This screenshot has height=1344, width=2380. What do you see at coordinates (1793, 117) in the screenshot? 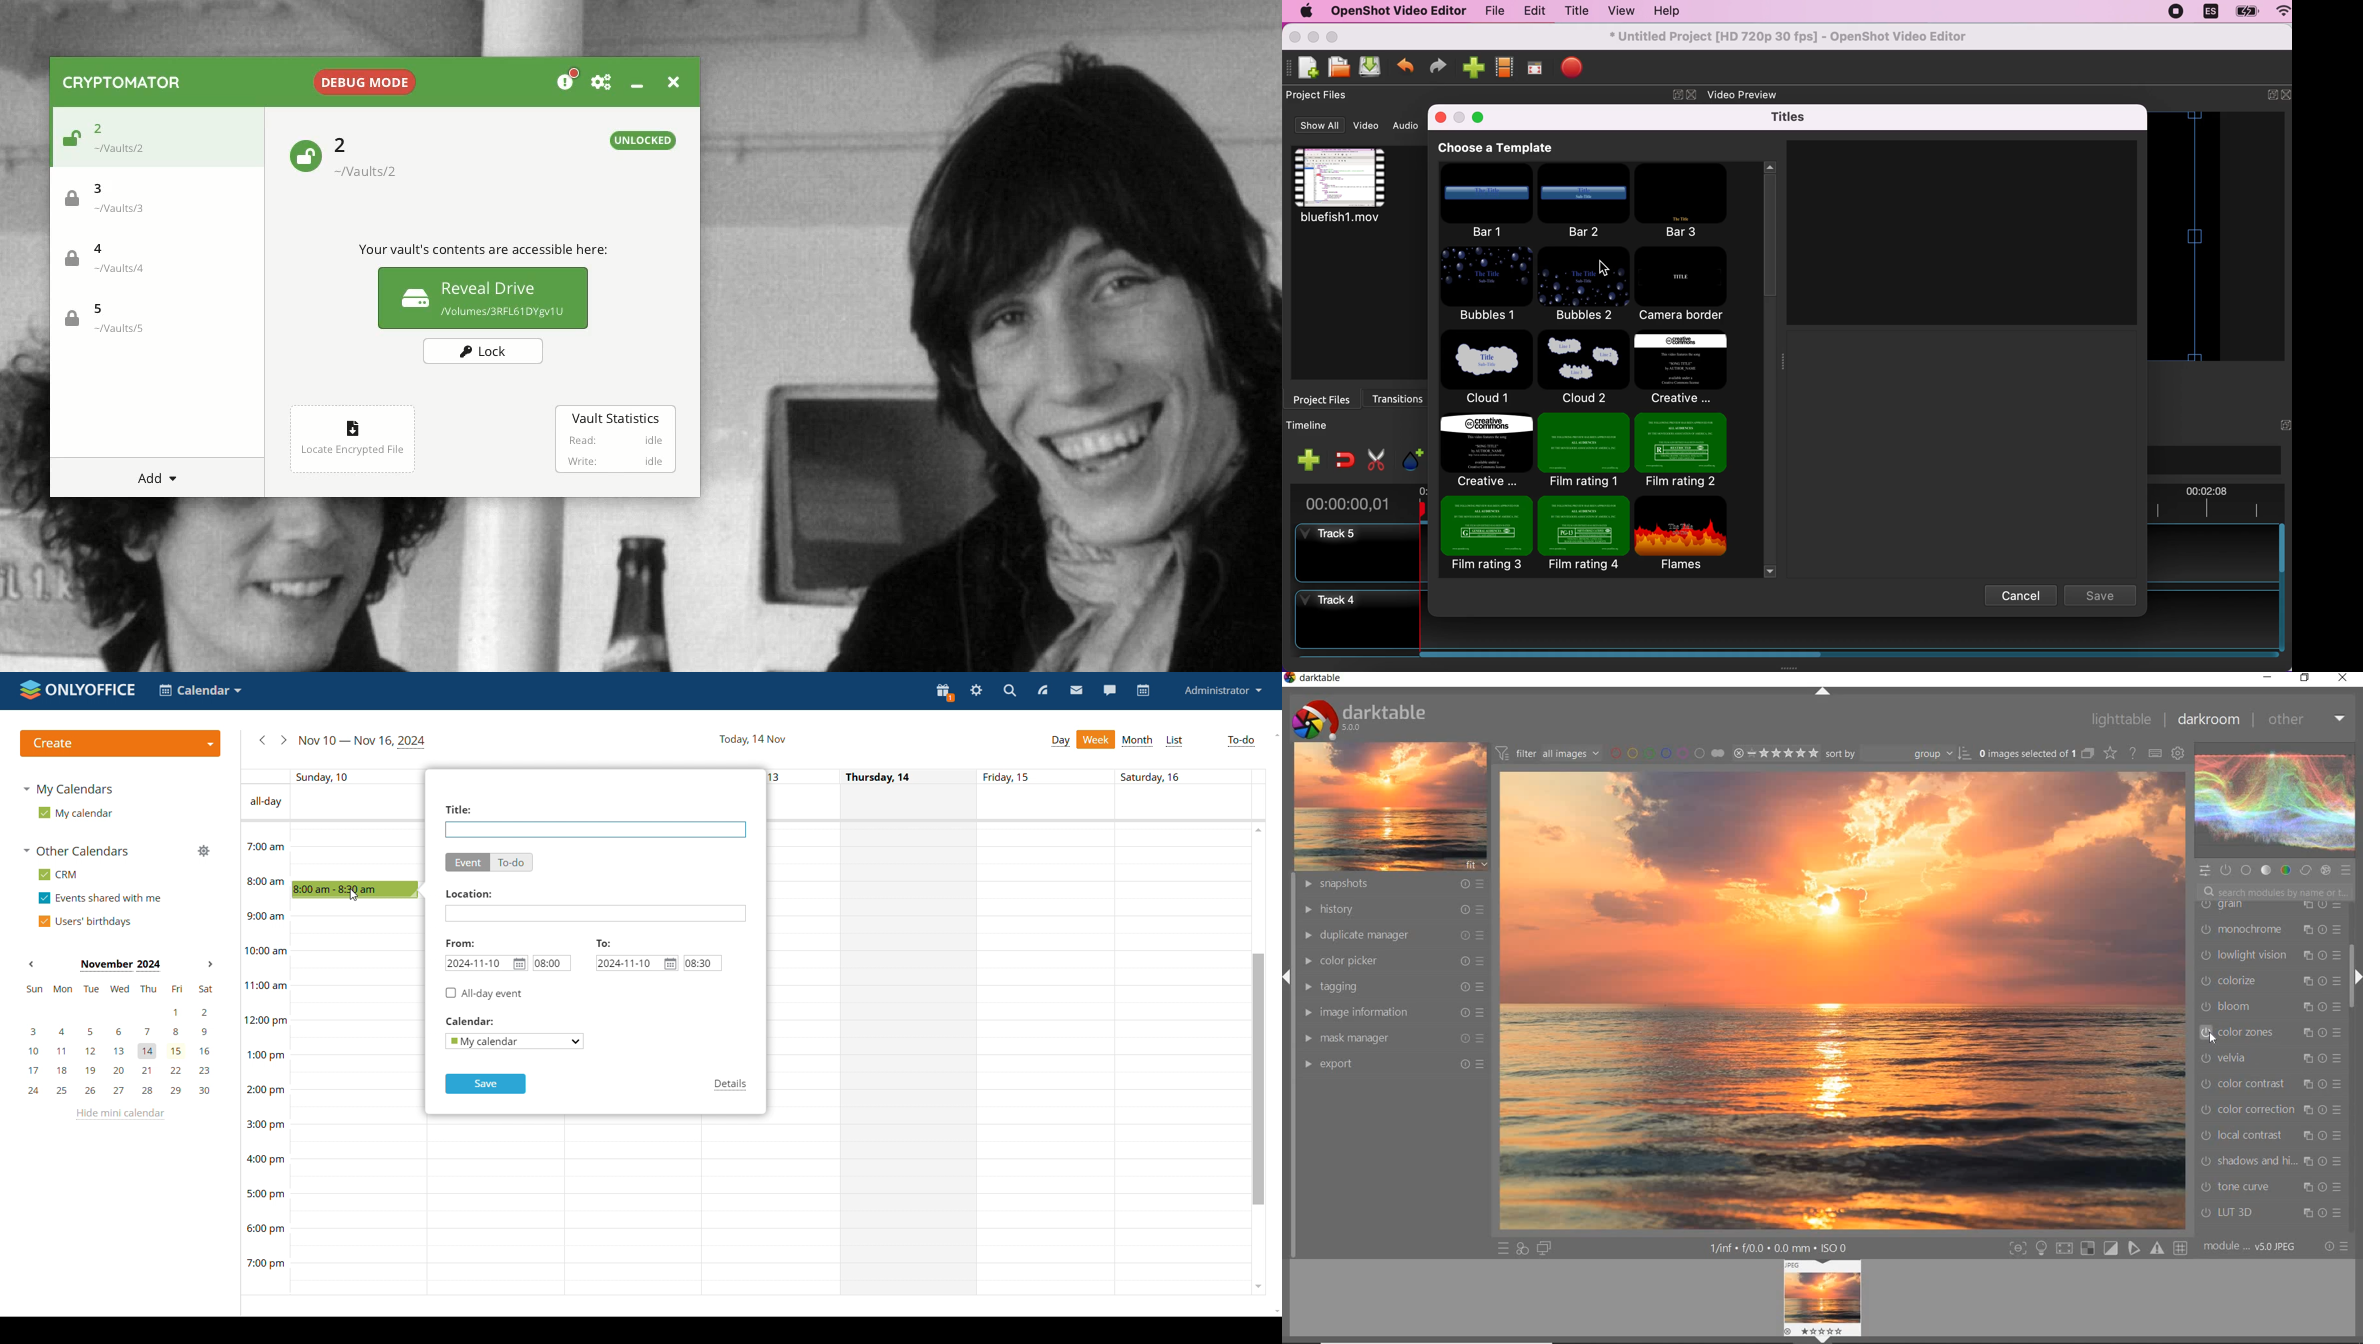
I see `titles` at bounding box center [1793, 117].